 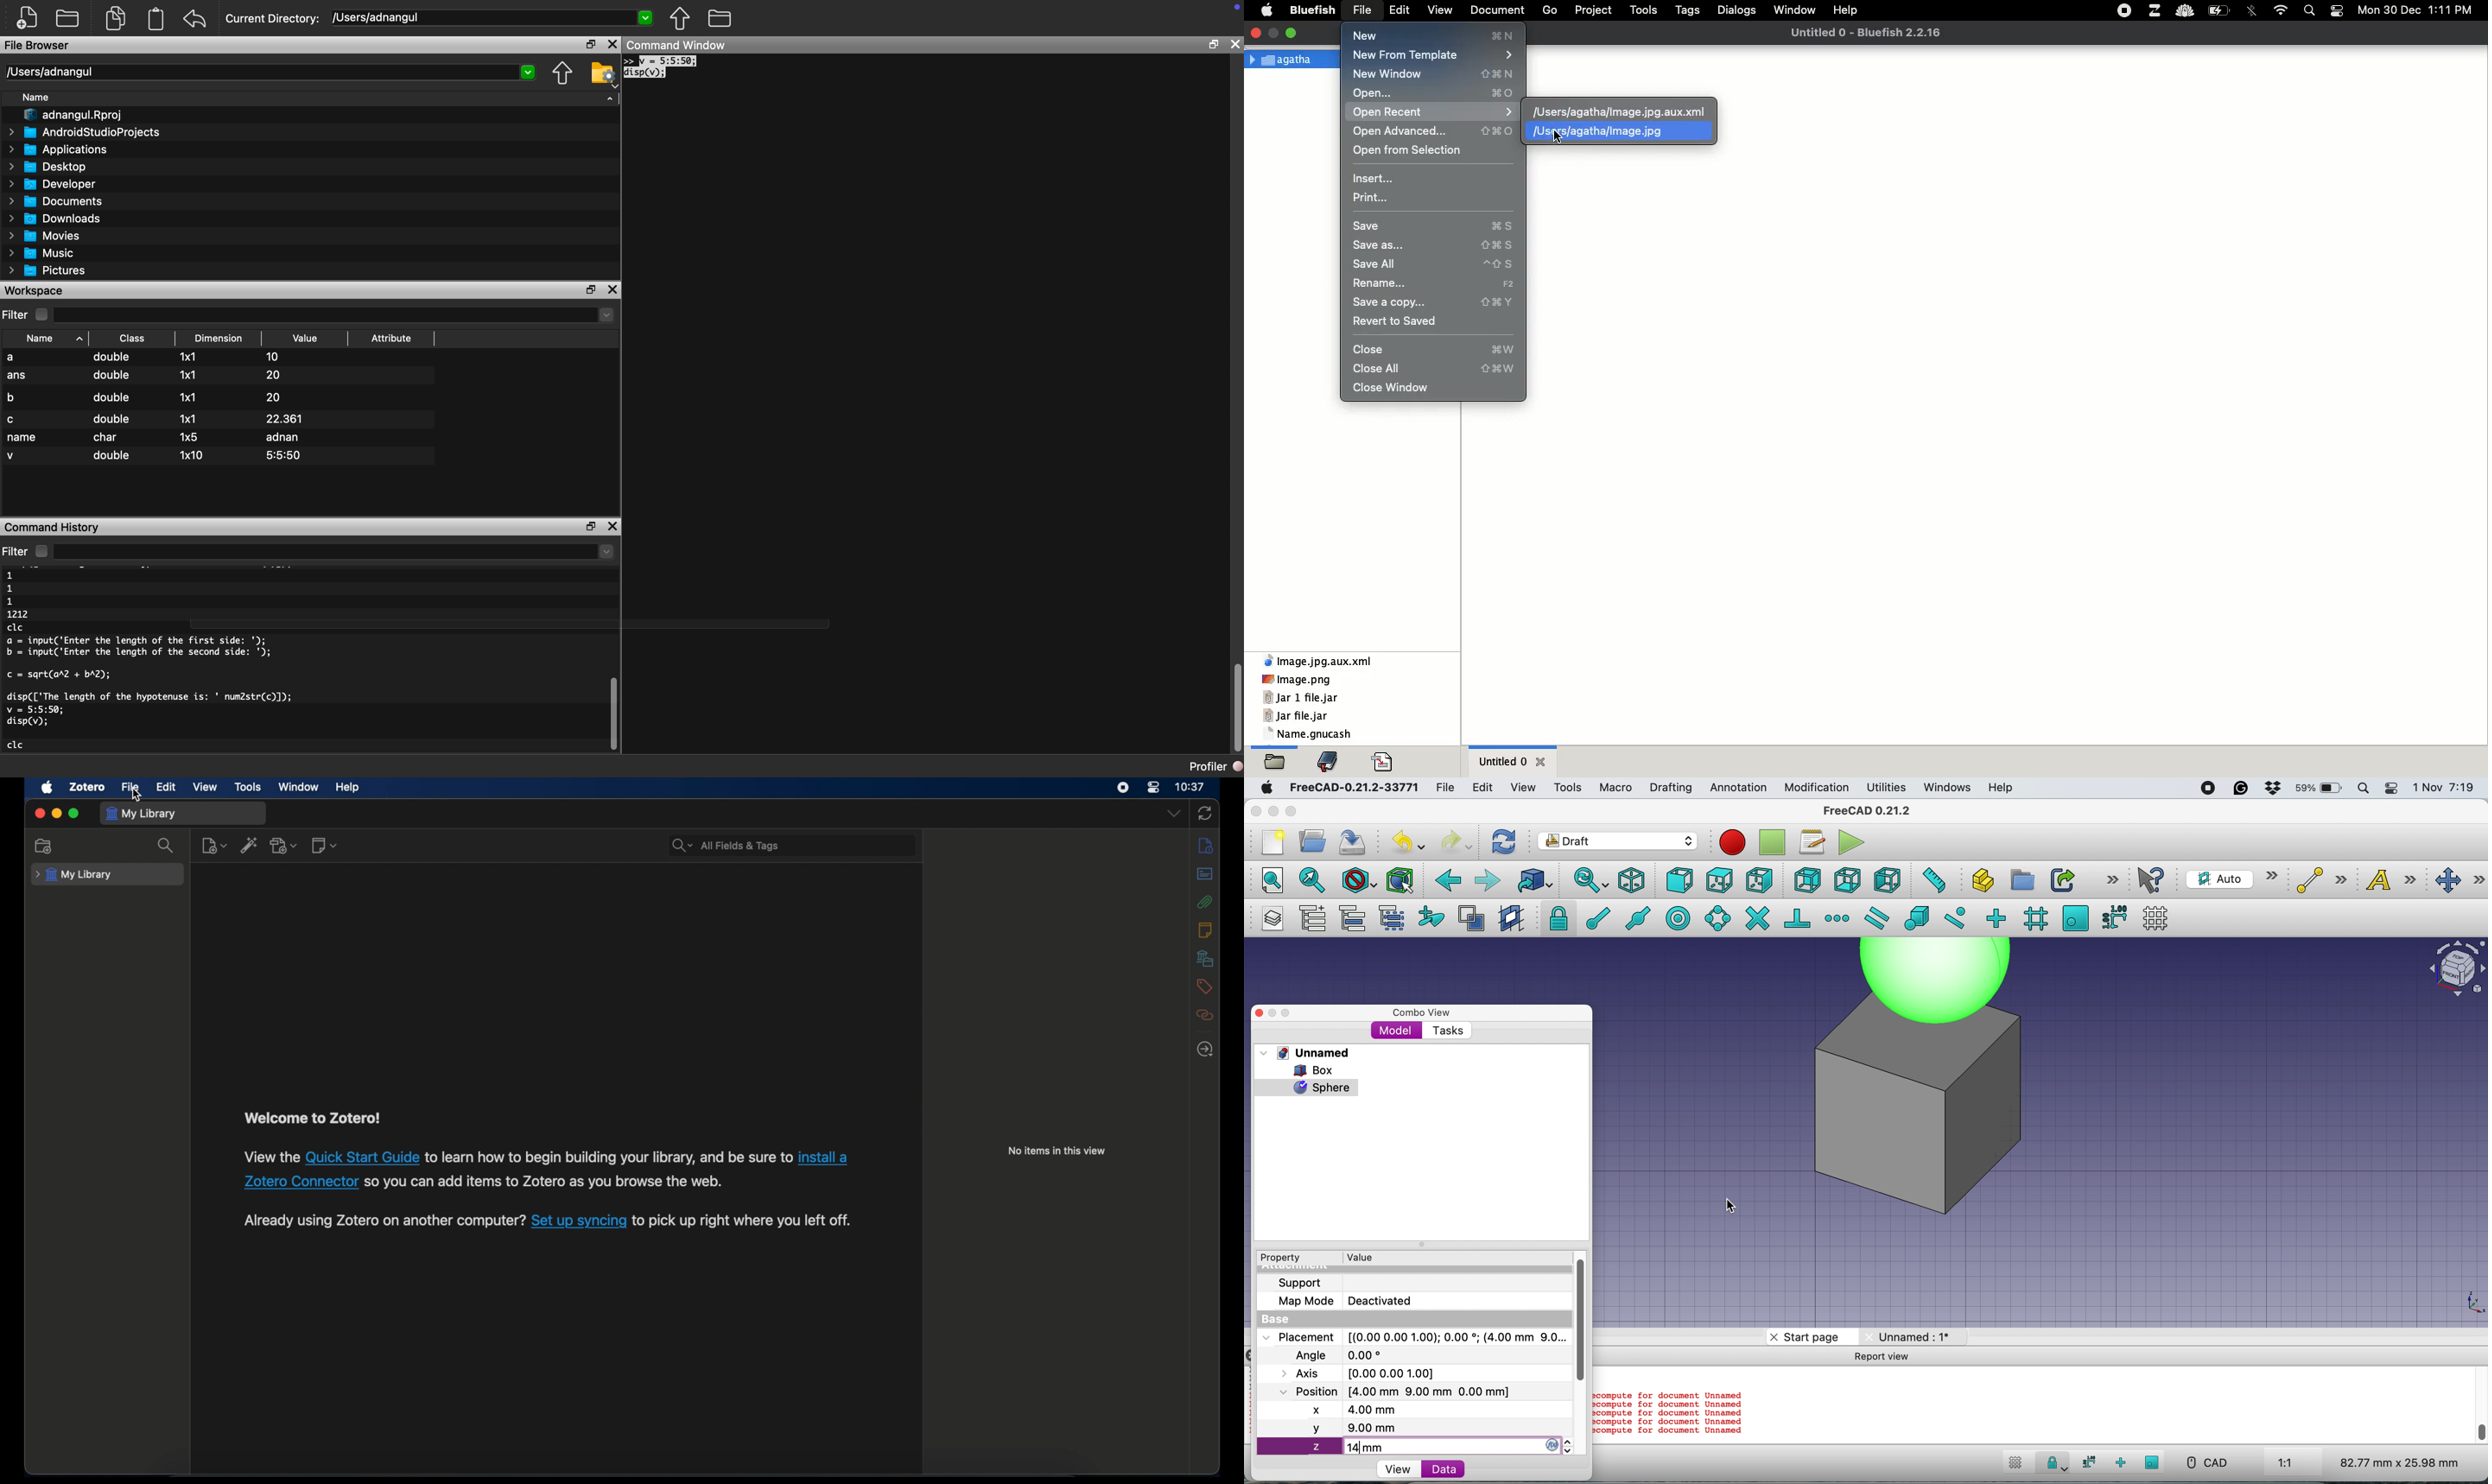 What do you see at coordinates (2241, 788) in the screenshot?
I see `grammarly` at bounding box center [2241, 788].